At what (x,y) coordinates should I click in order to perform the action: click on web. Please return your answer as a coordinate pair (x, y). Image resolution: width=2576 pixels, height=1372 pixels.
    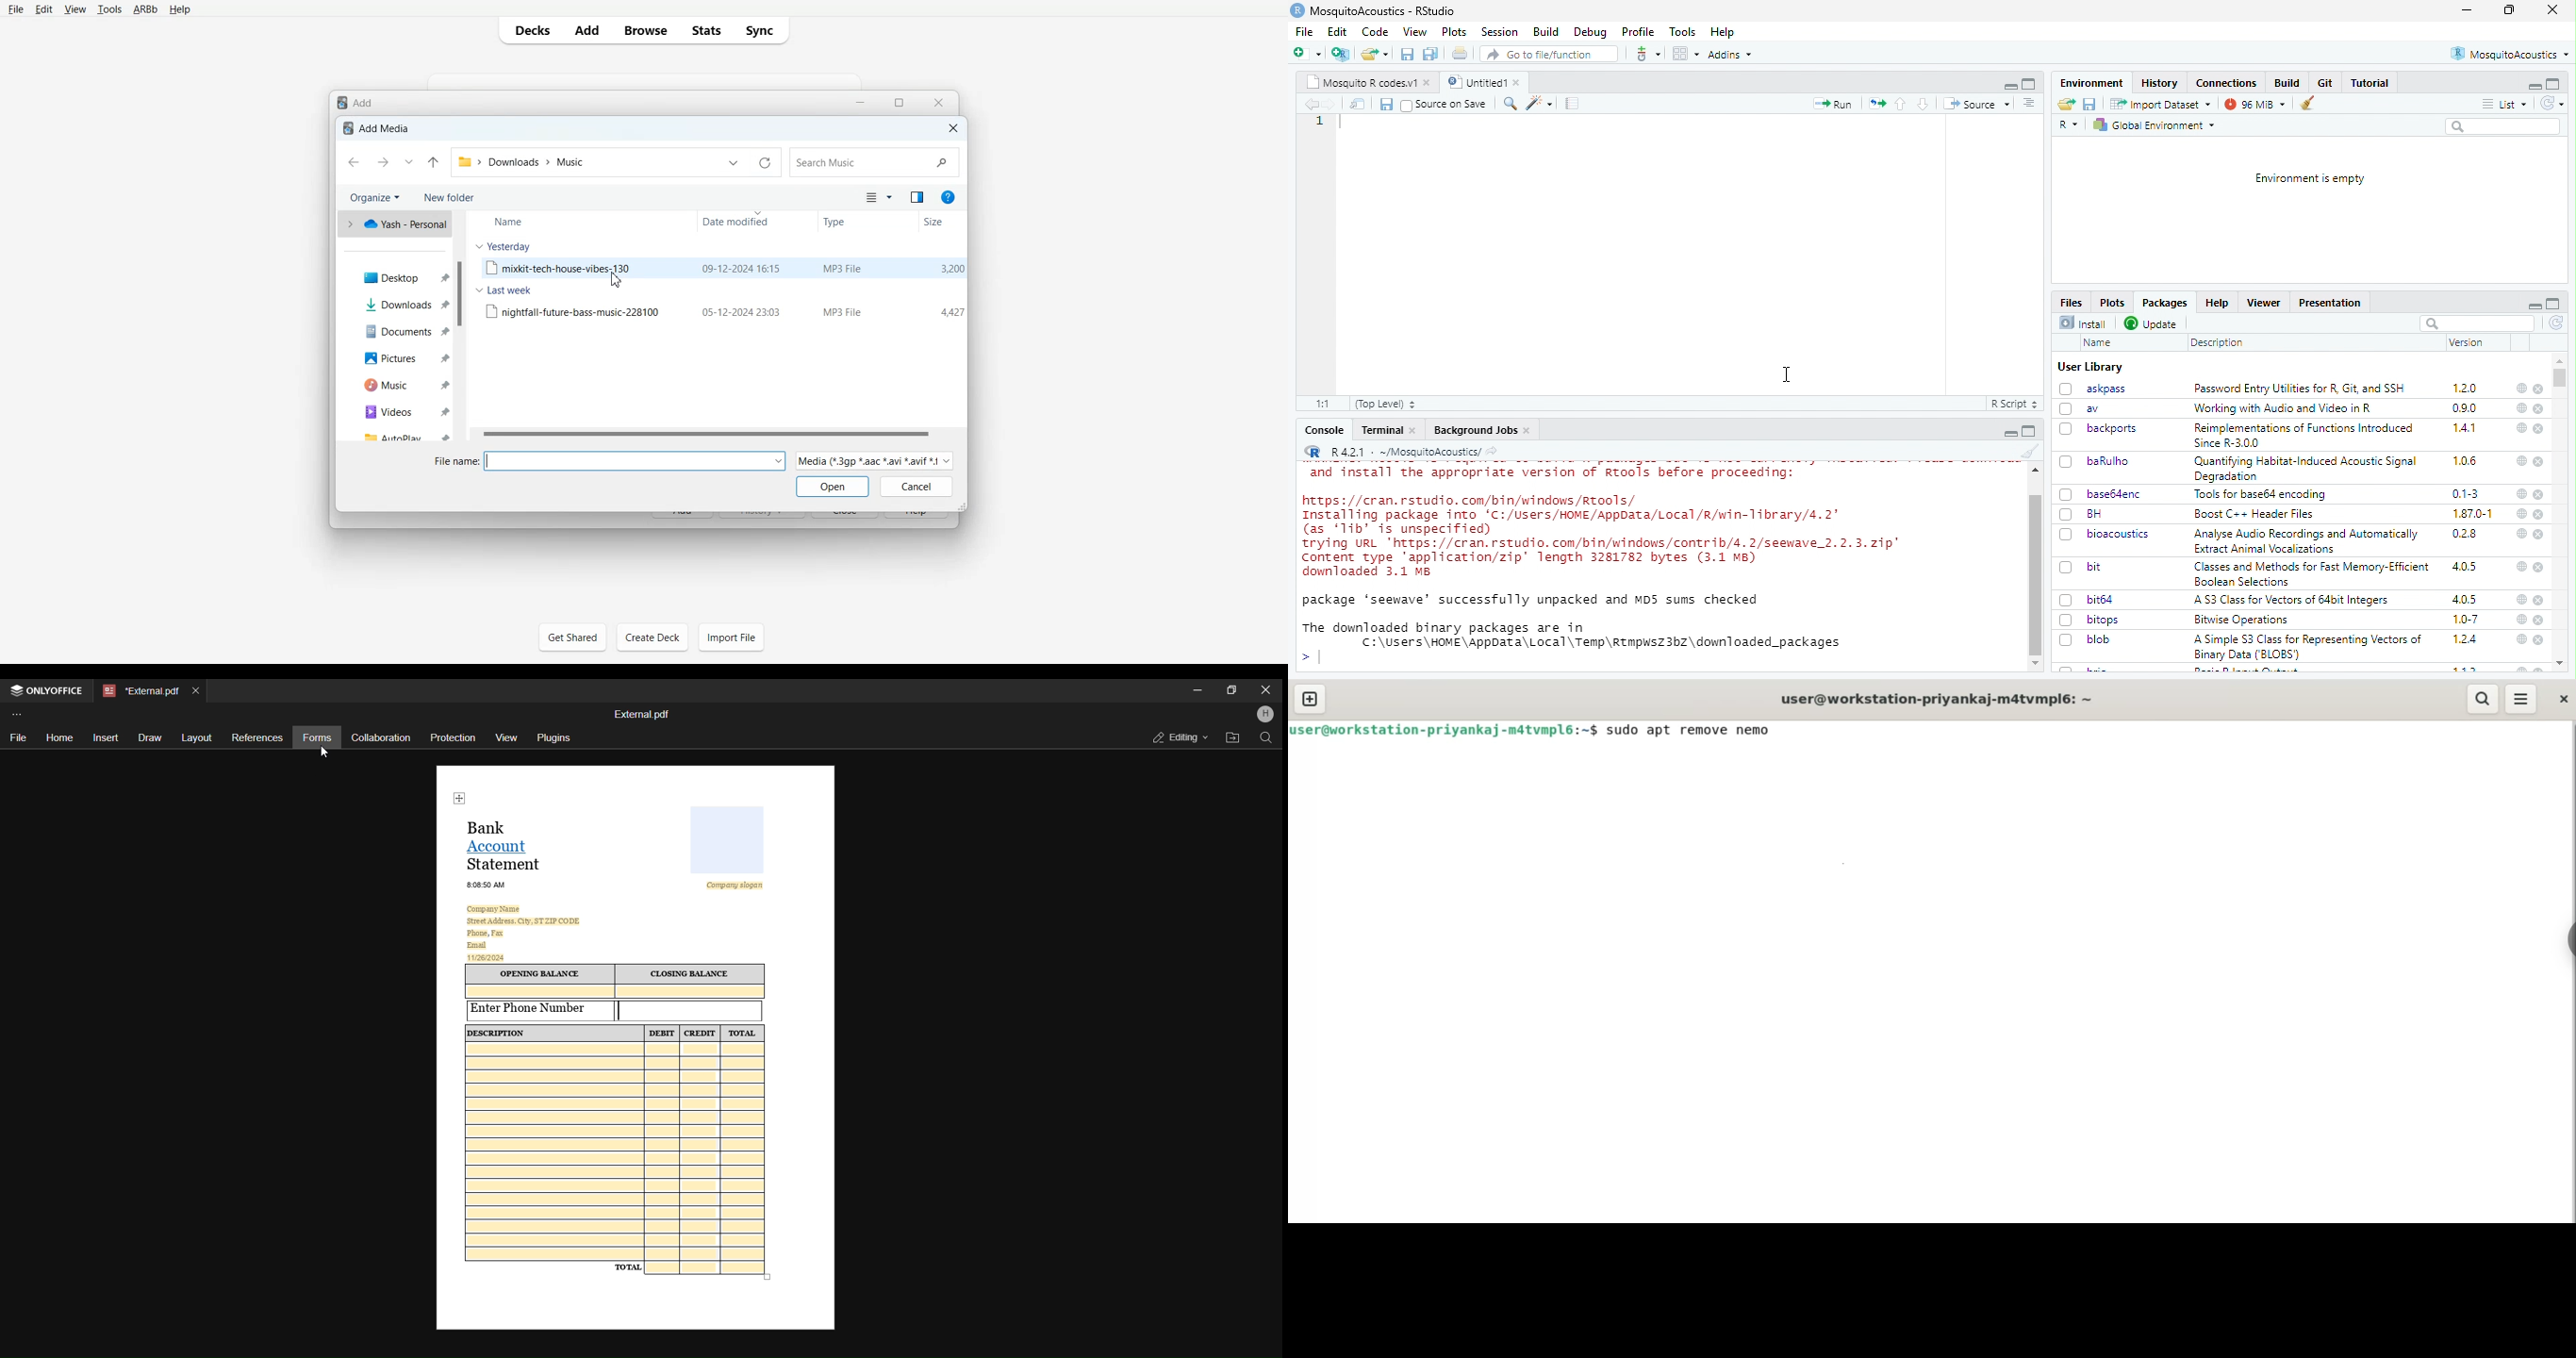
    Looking at the image, I should click on (2522, 639).